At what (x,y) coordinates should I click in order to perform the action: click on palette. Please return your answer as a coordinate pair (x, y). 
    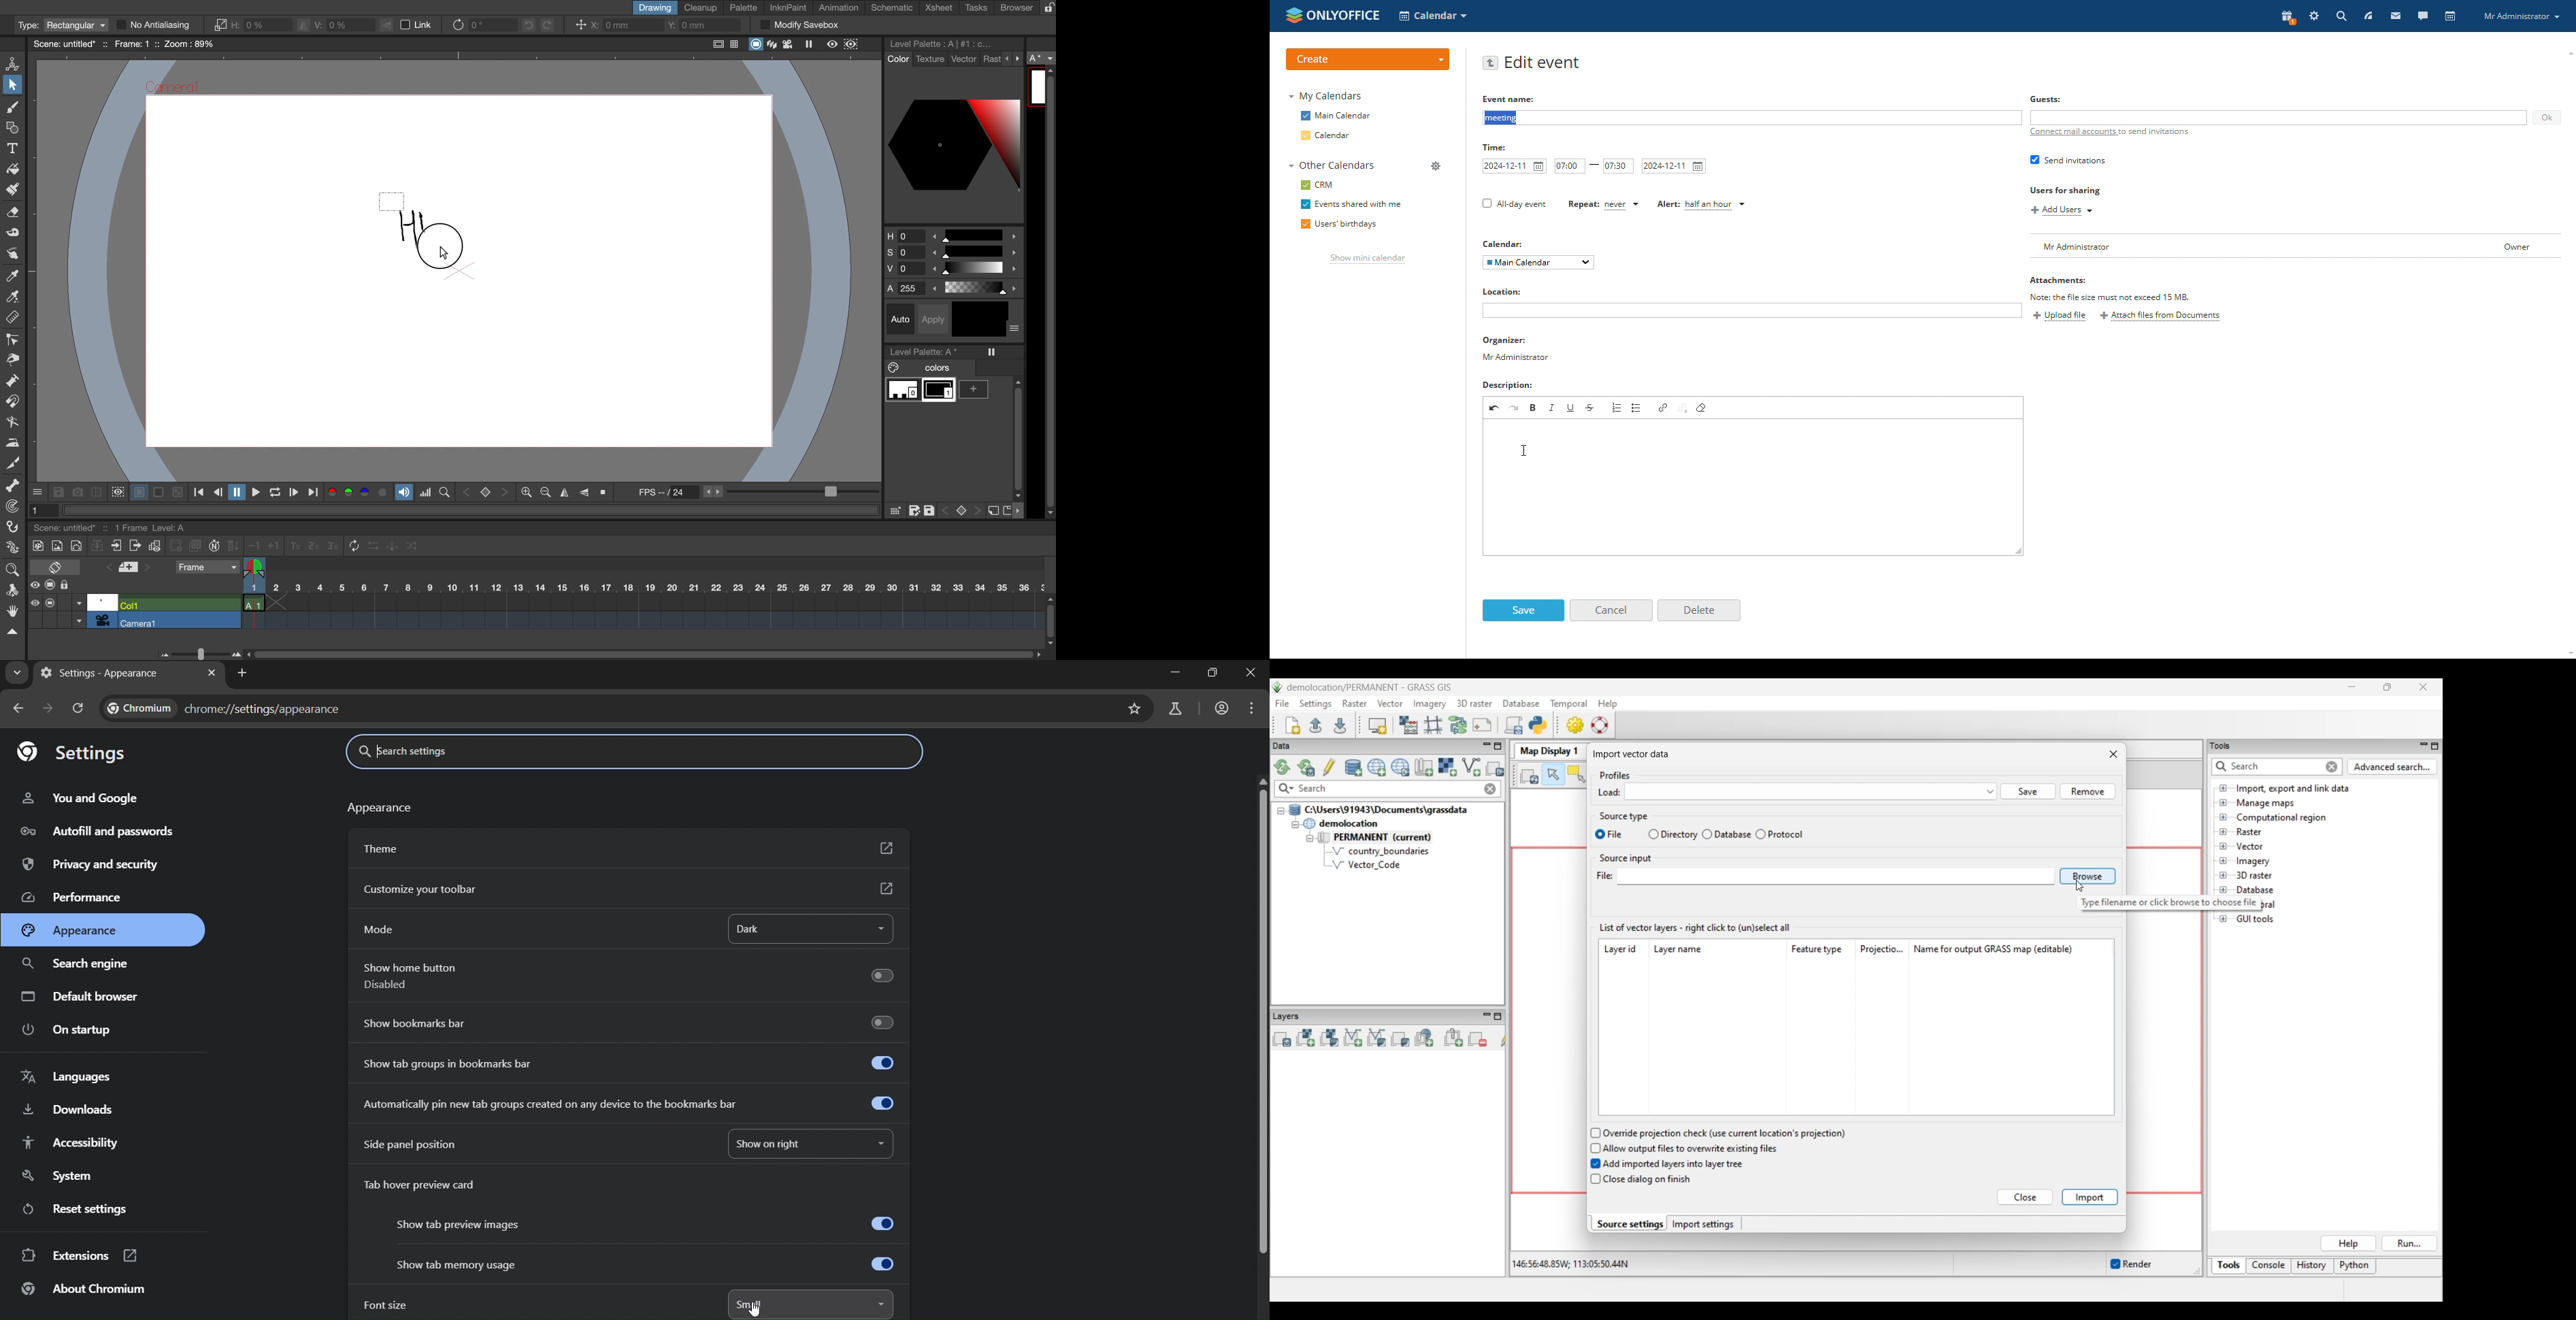
    Looking at the image, I should click on (744, 8).